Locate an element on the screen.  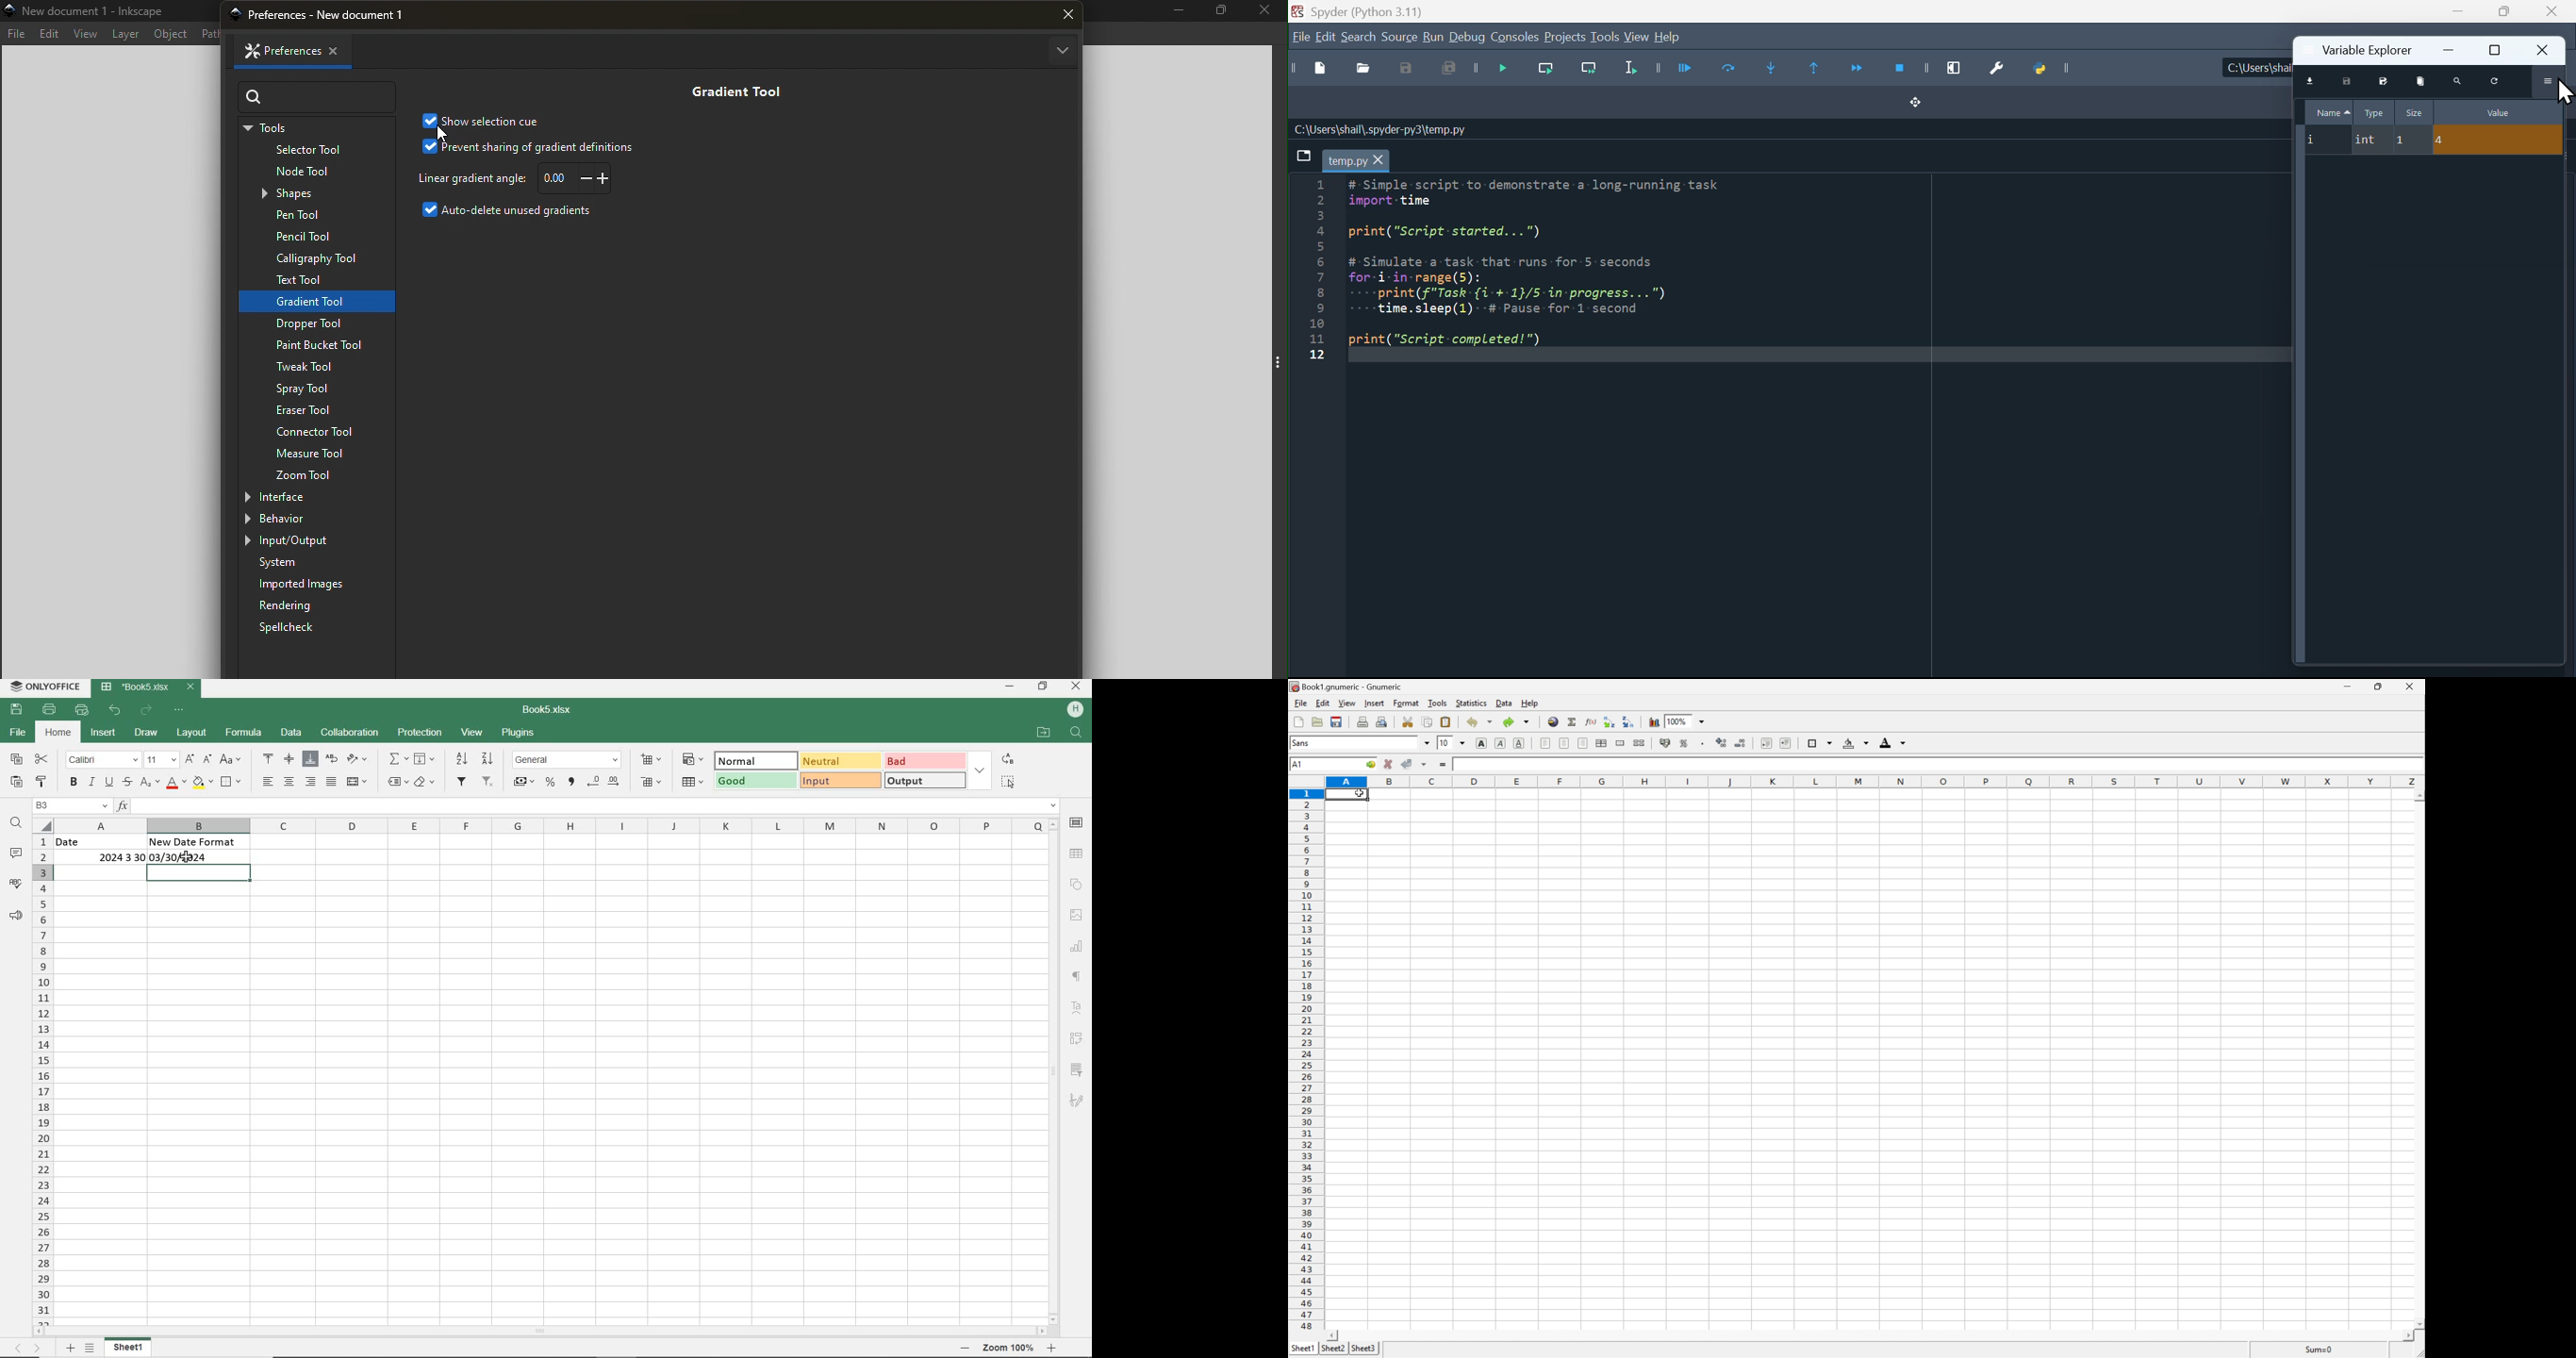
import data is located at coordinates (2313, 82).